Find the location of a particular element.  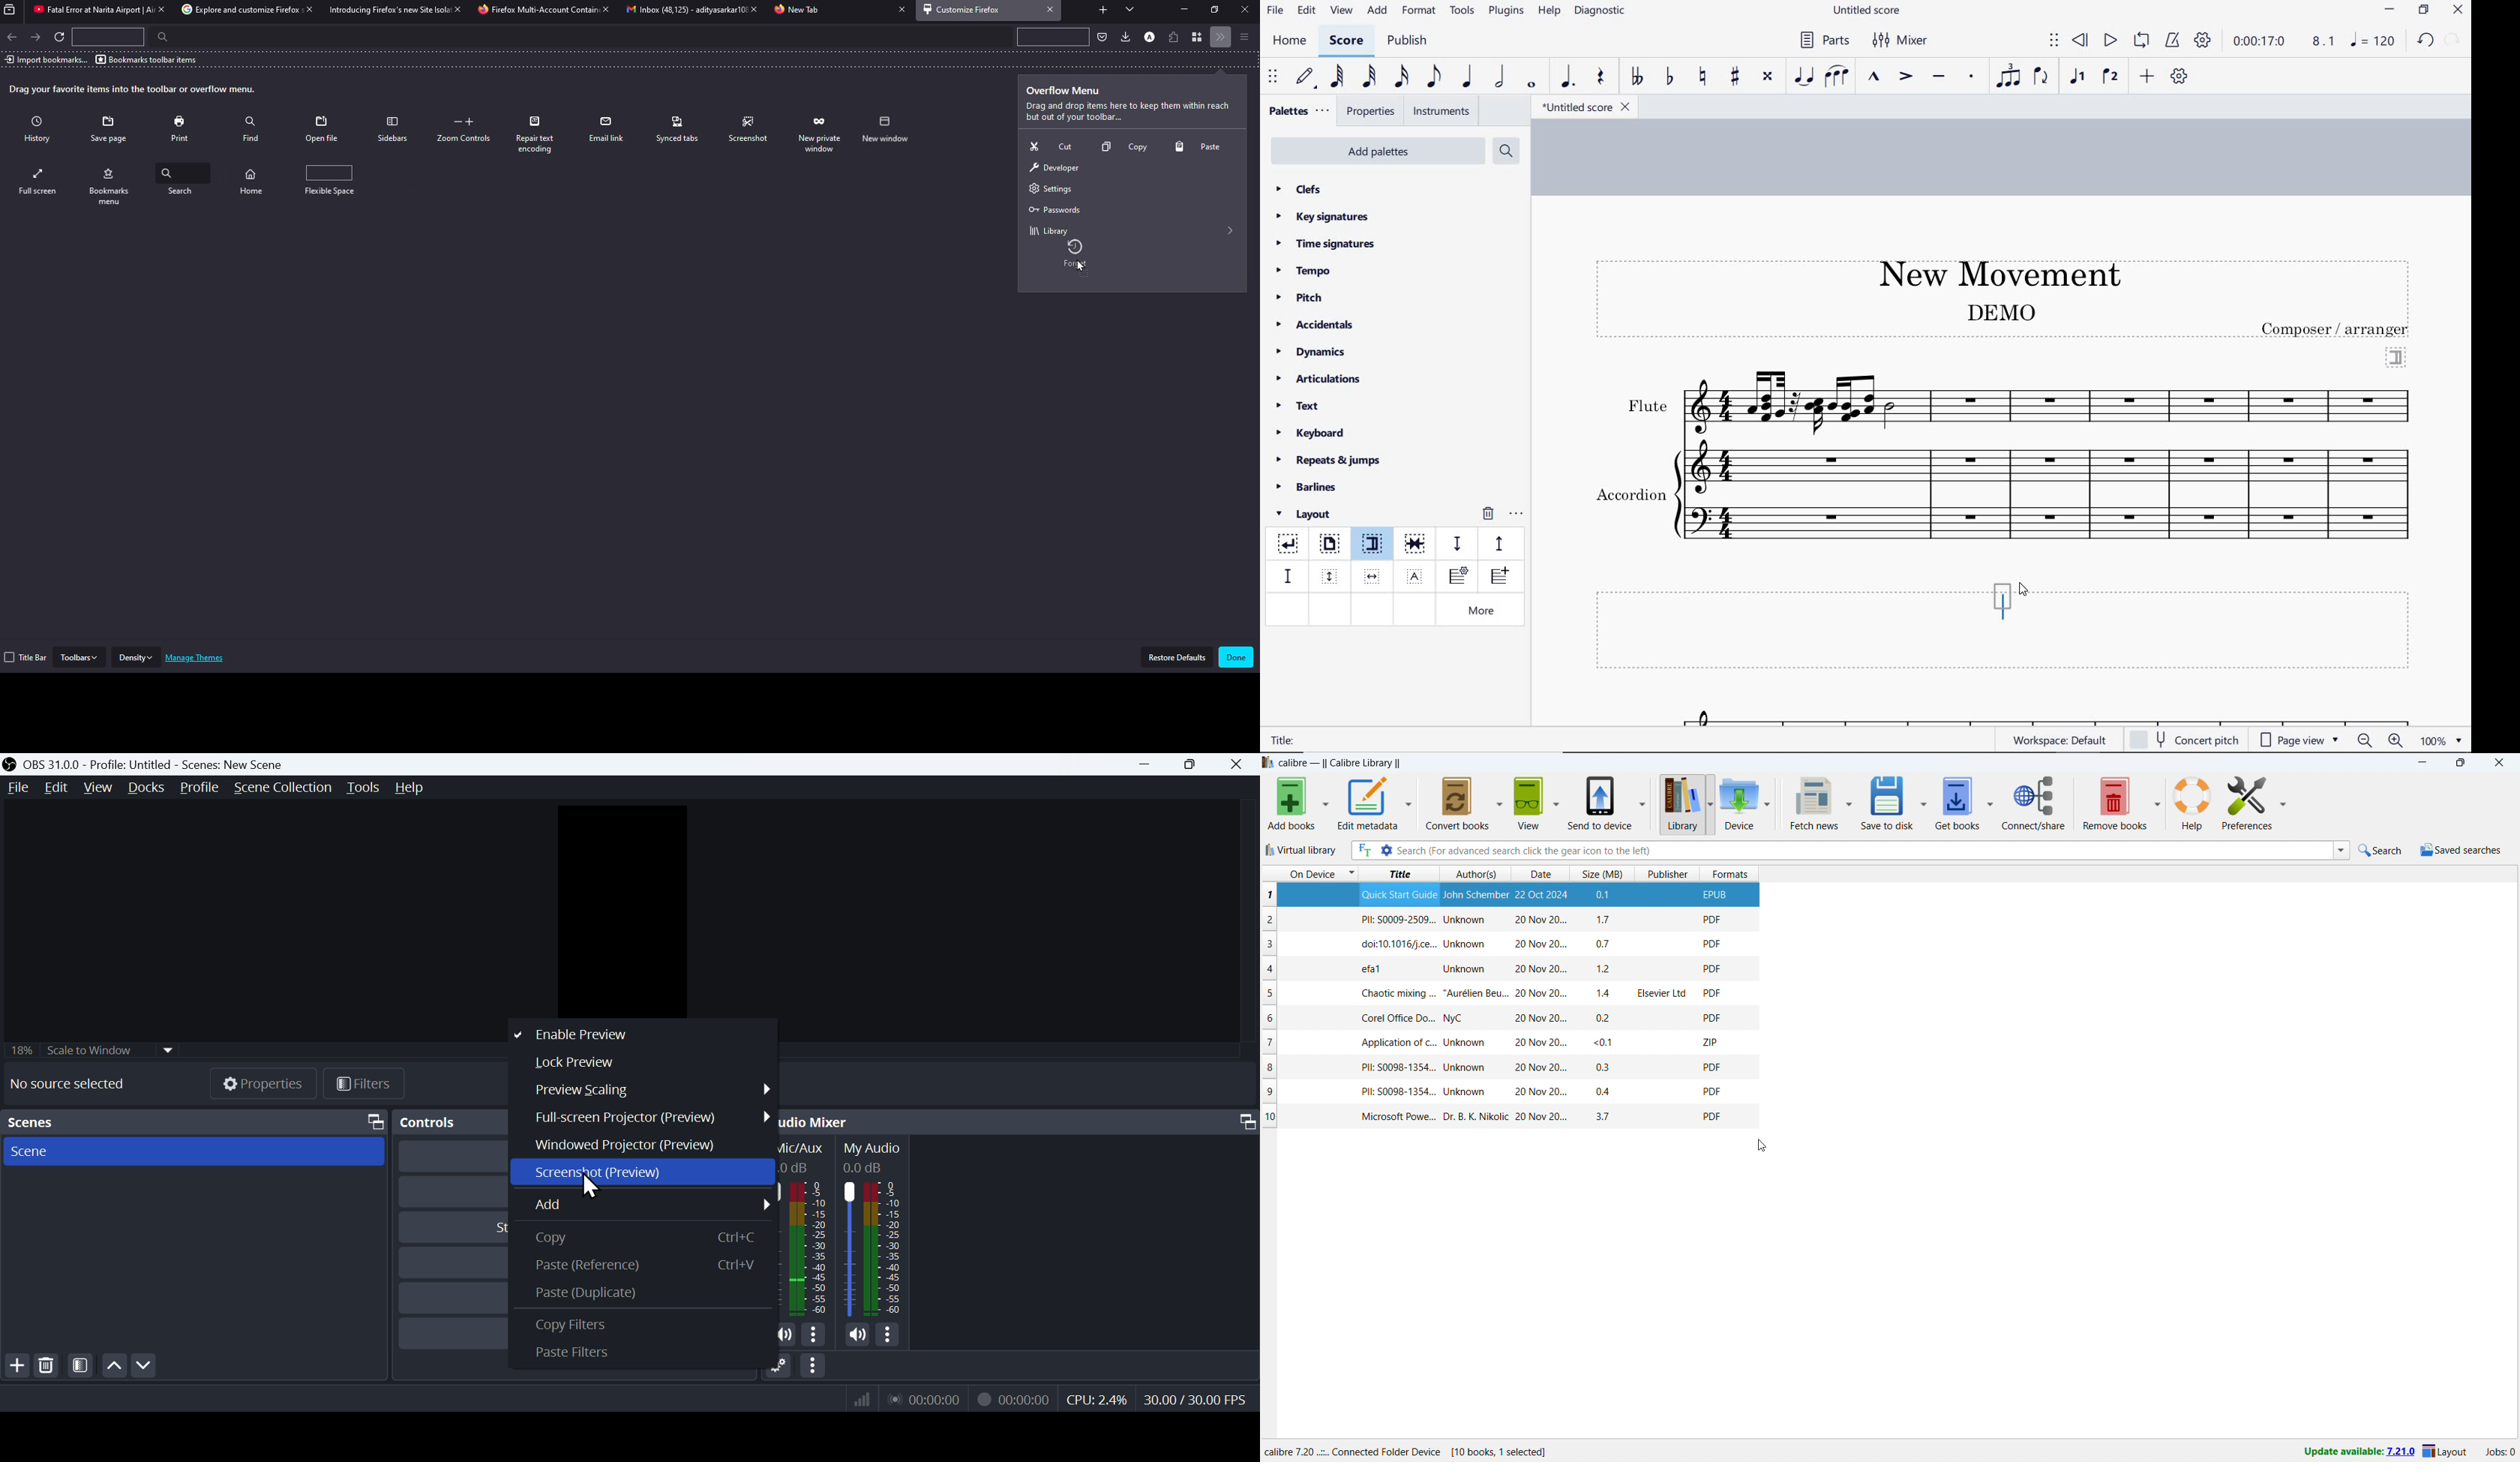

search is located at coordinates (158, 37).